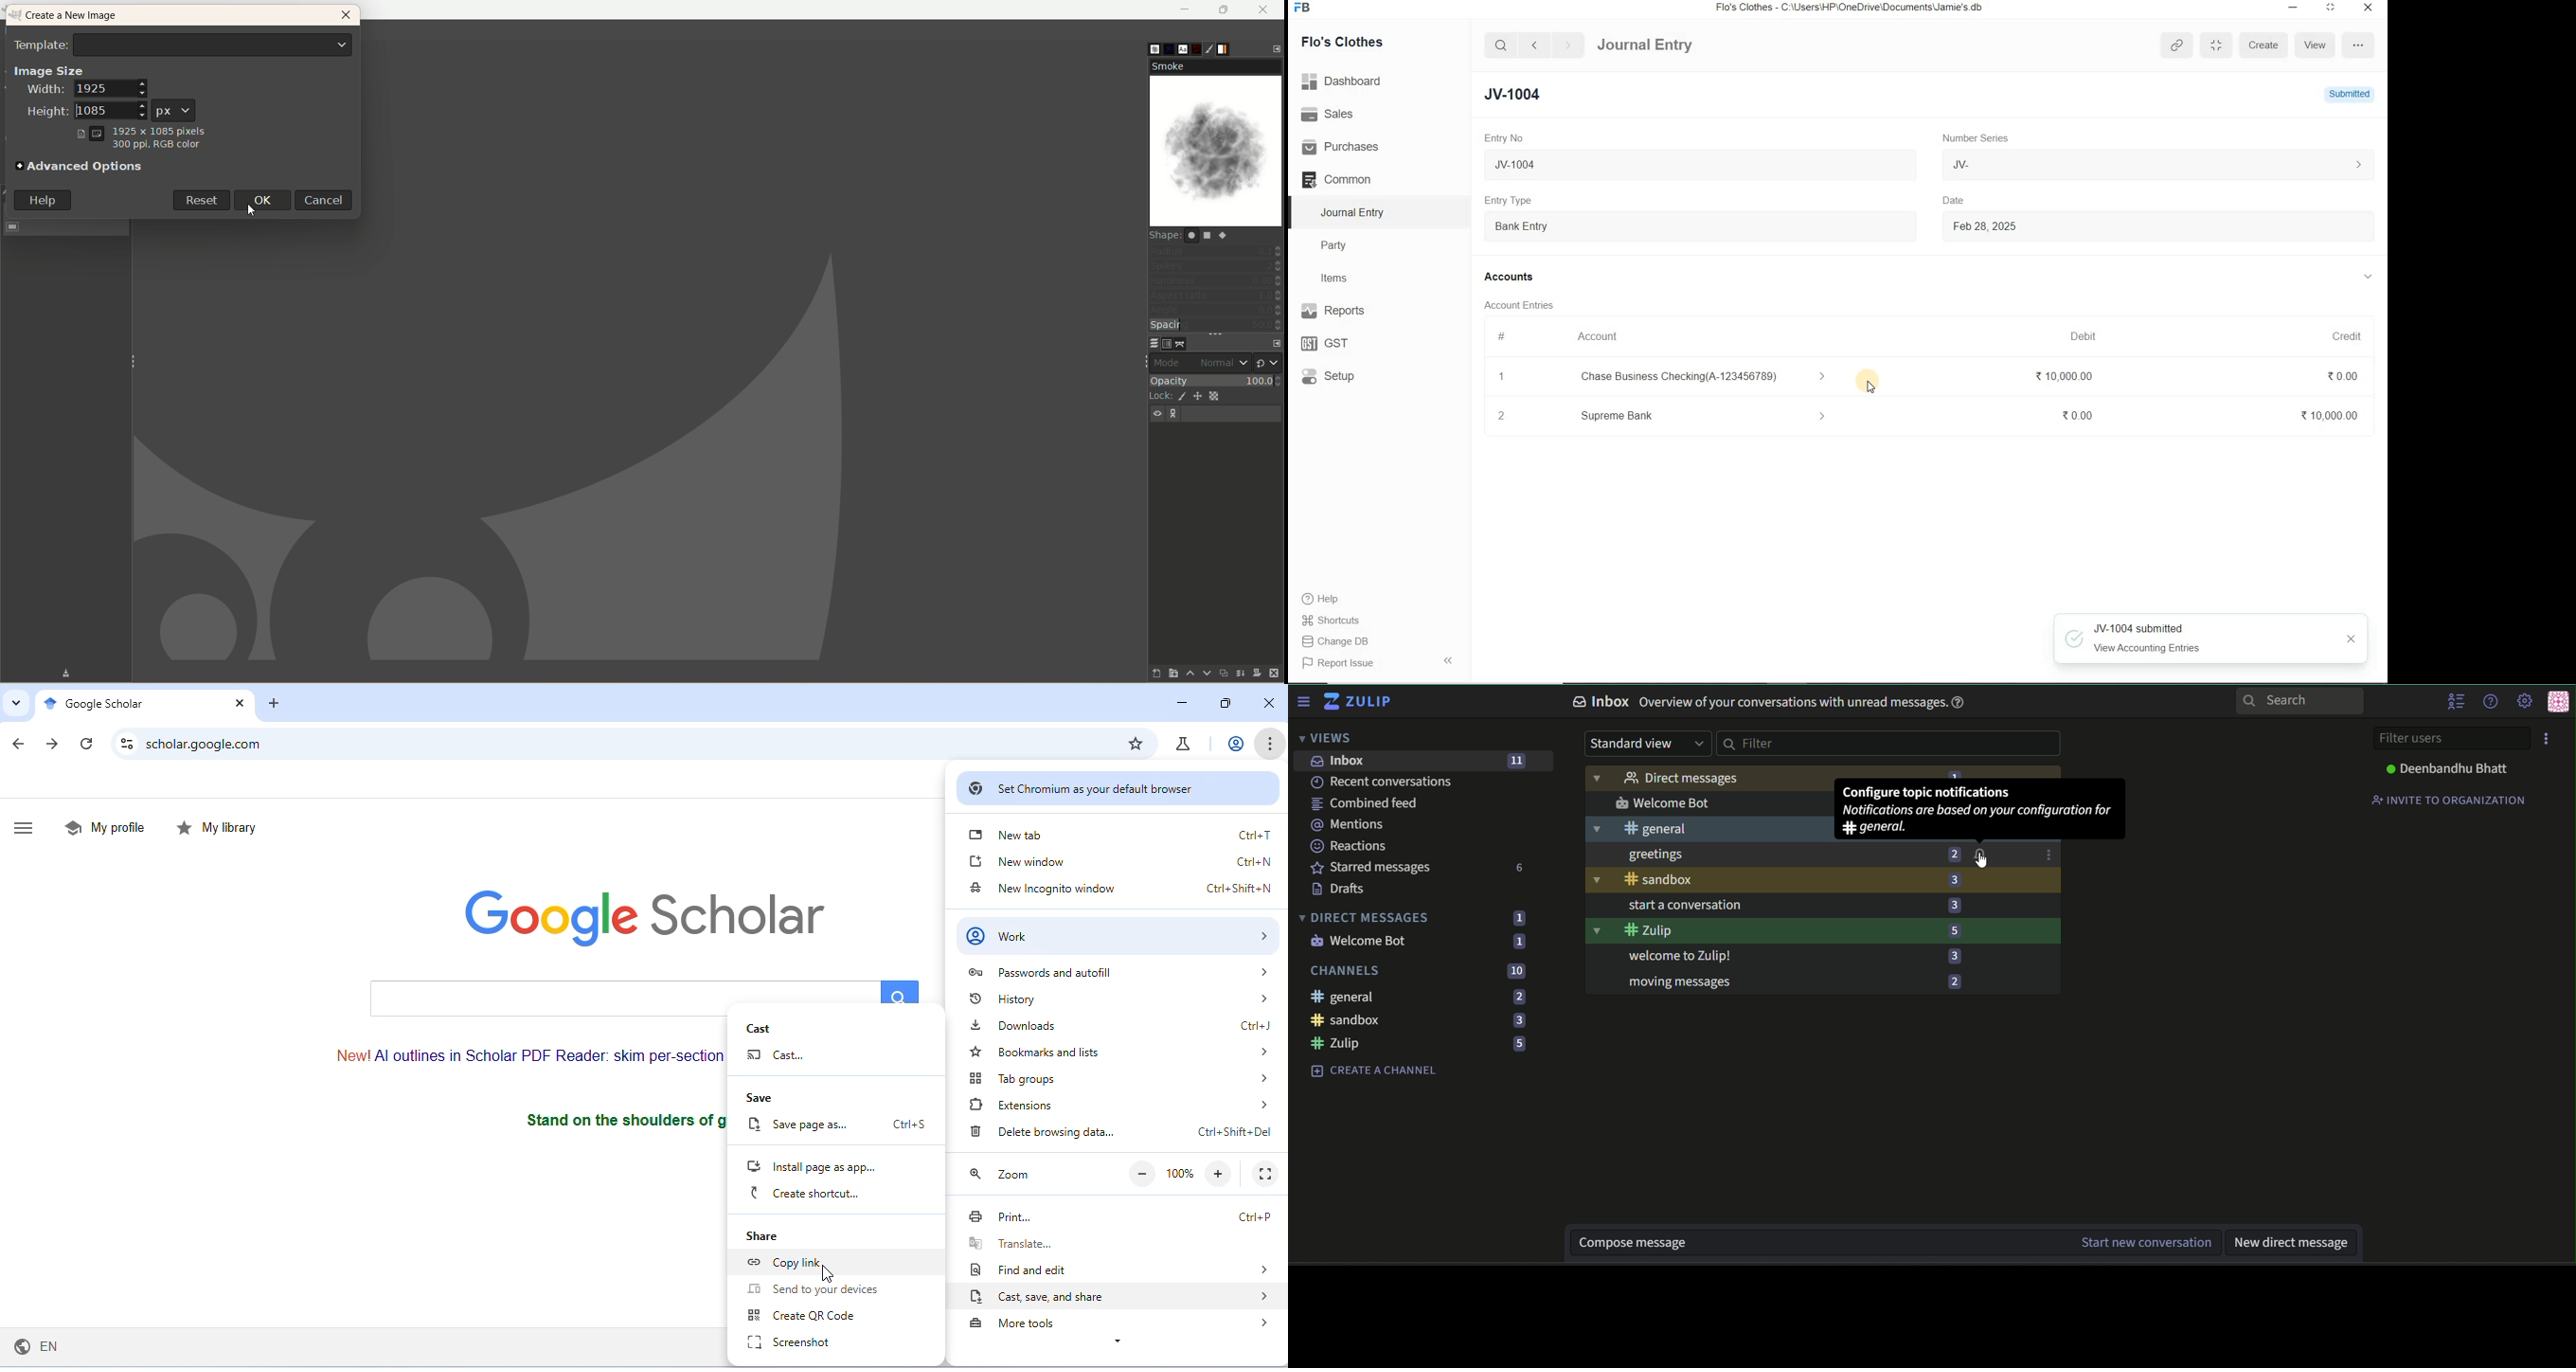  What do you see at coordinates (1513, 200) in the screenshot?
I see `Entry Type` at bounding box center [1513, 200].